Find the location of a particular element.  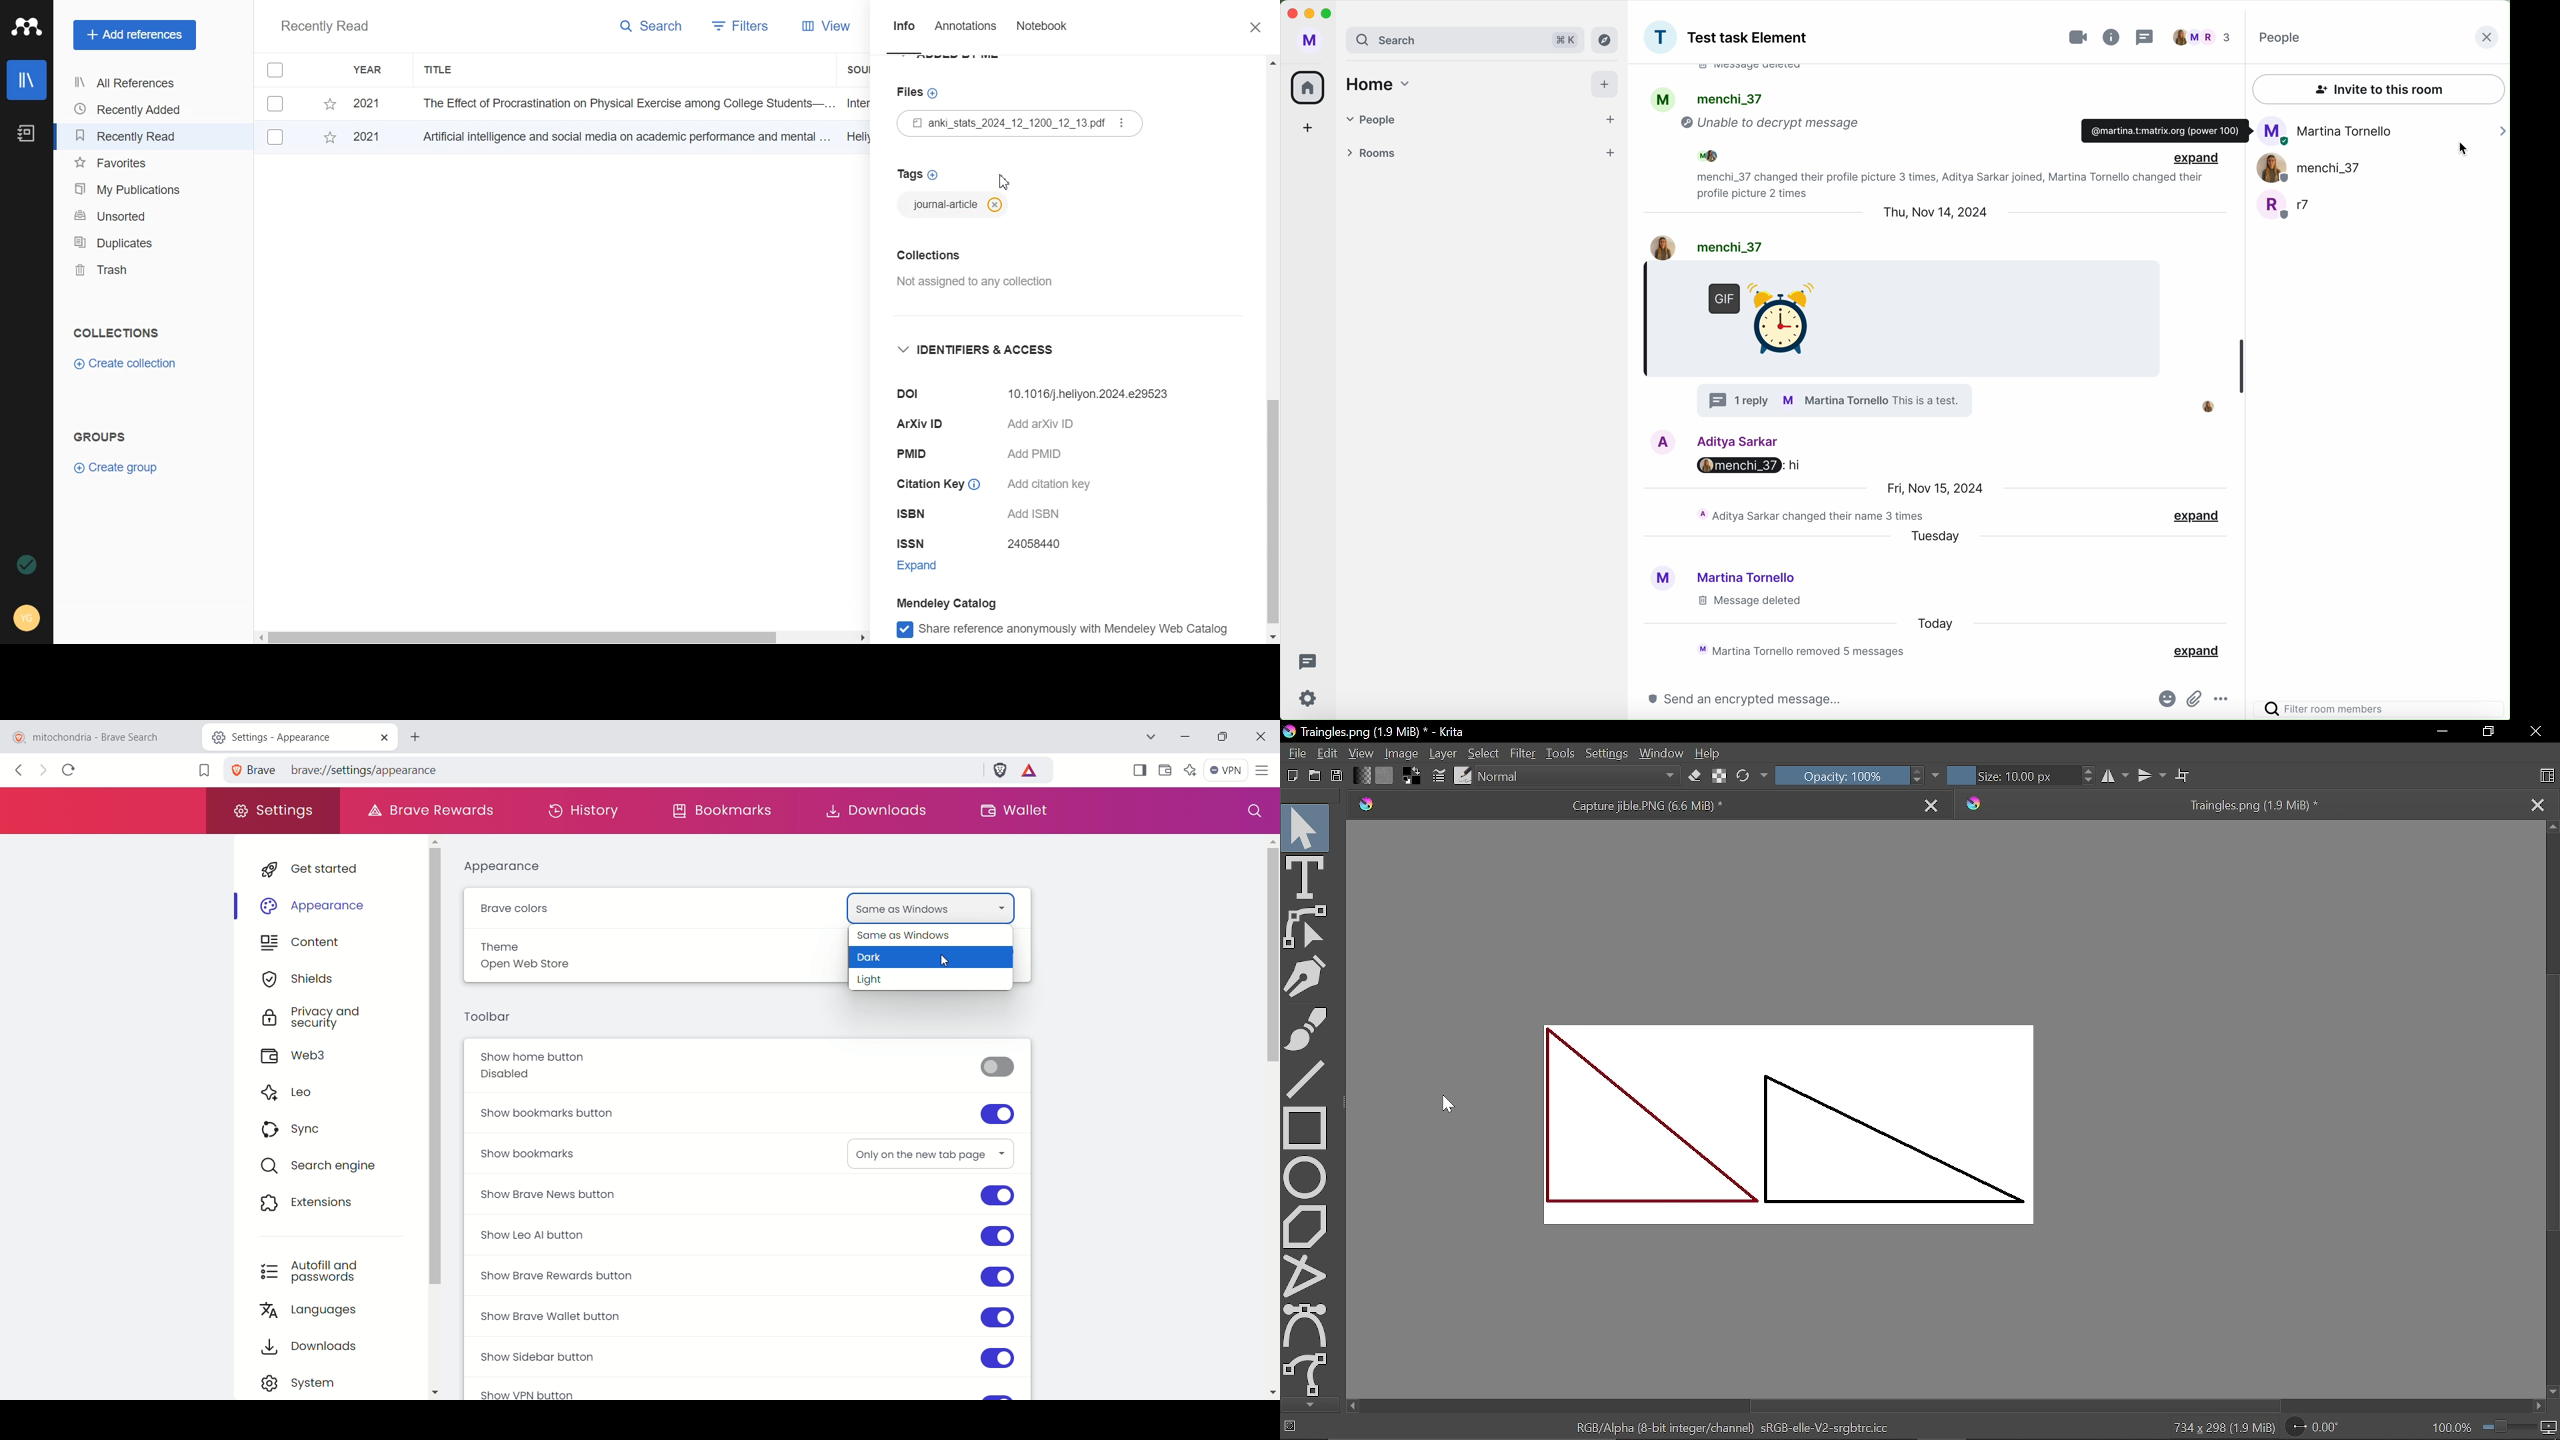

Image is located at coordinates (1403, 753).